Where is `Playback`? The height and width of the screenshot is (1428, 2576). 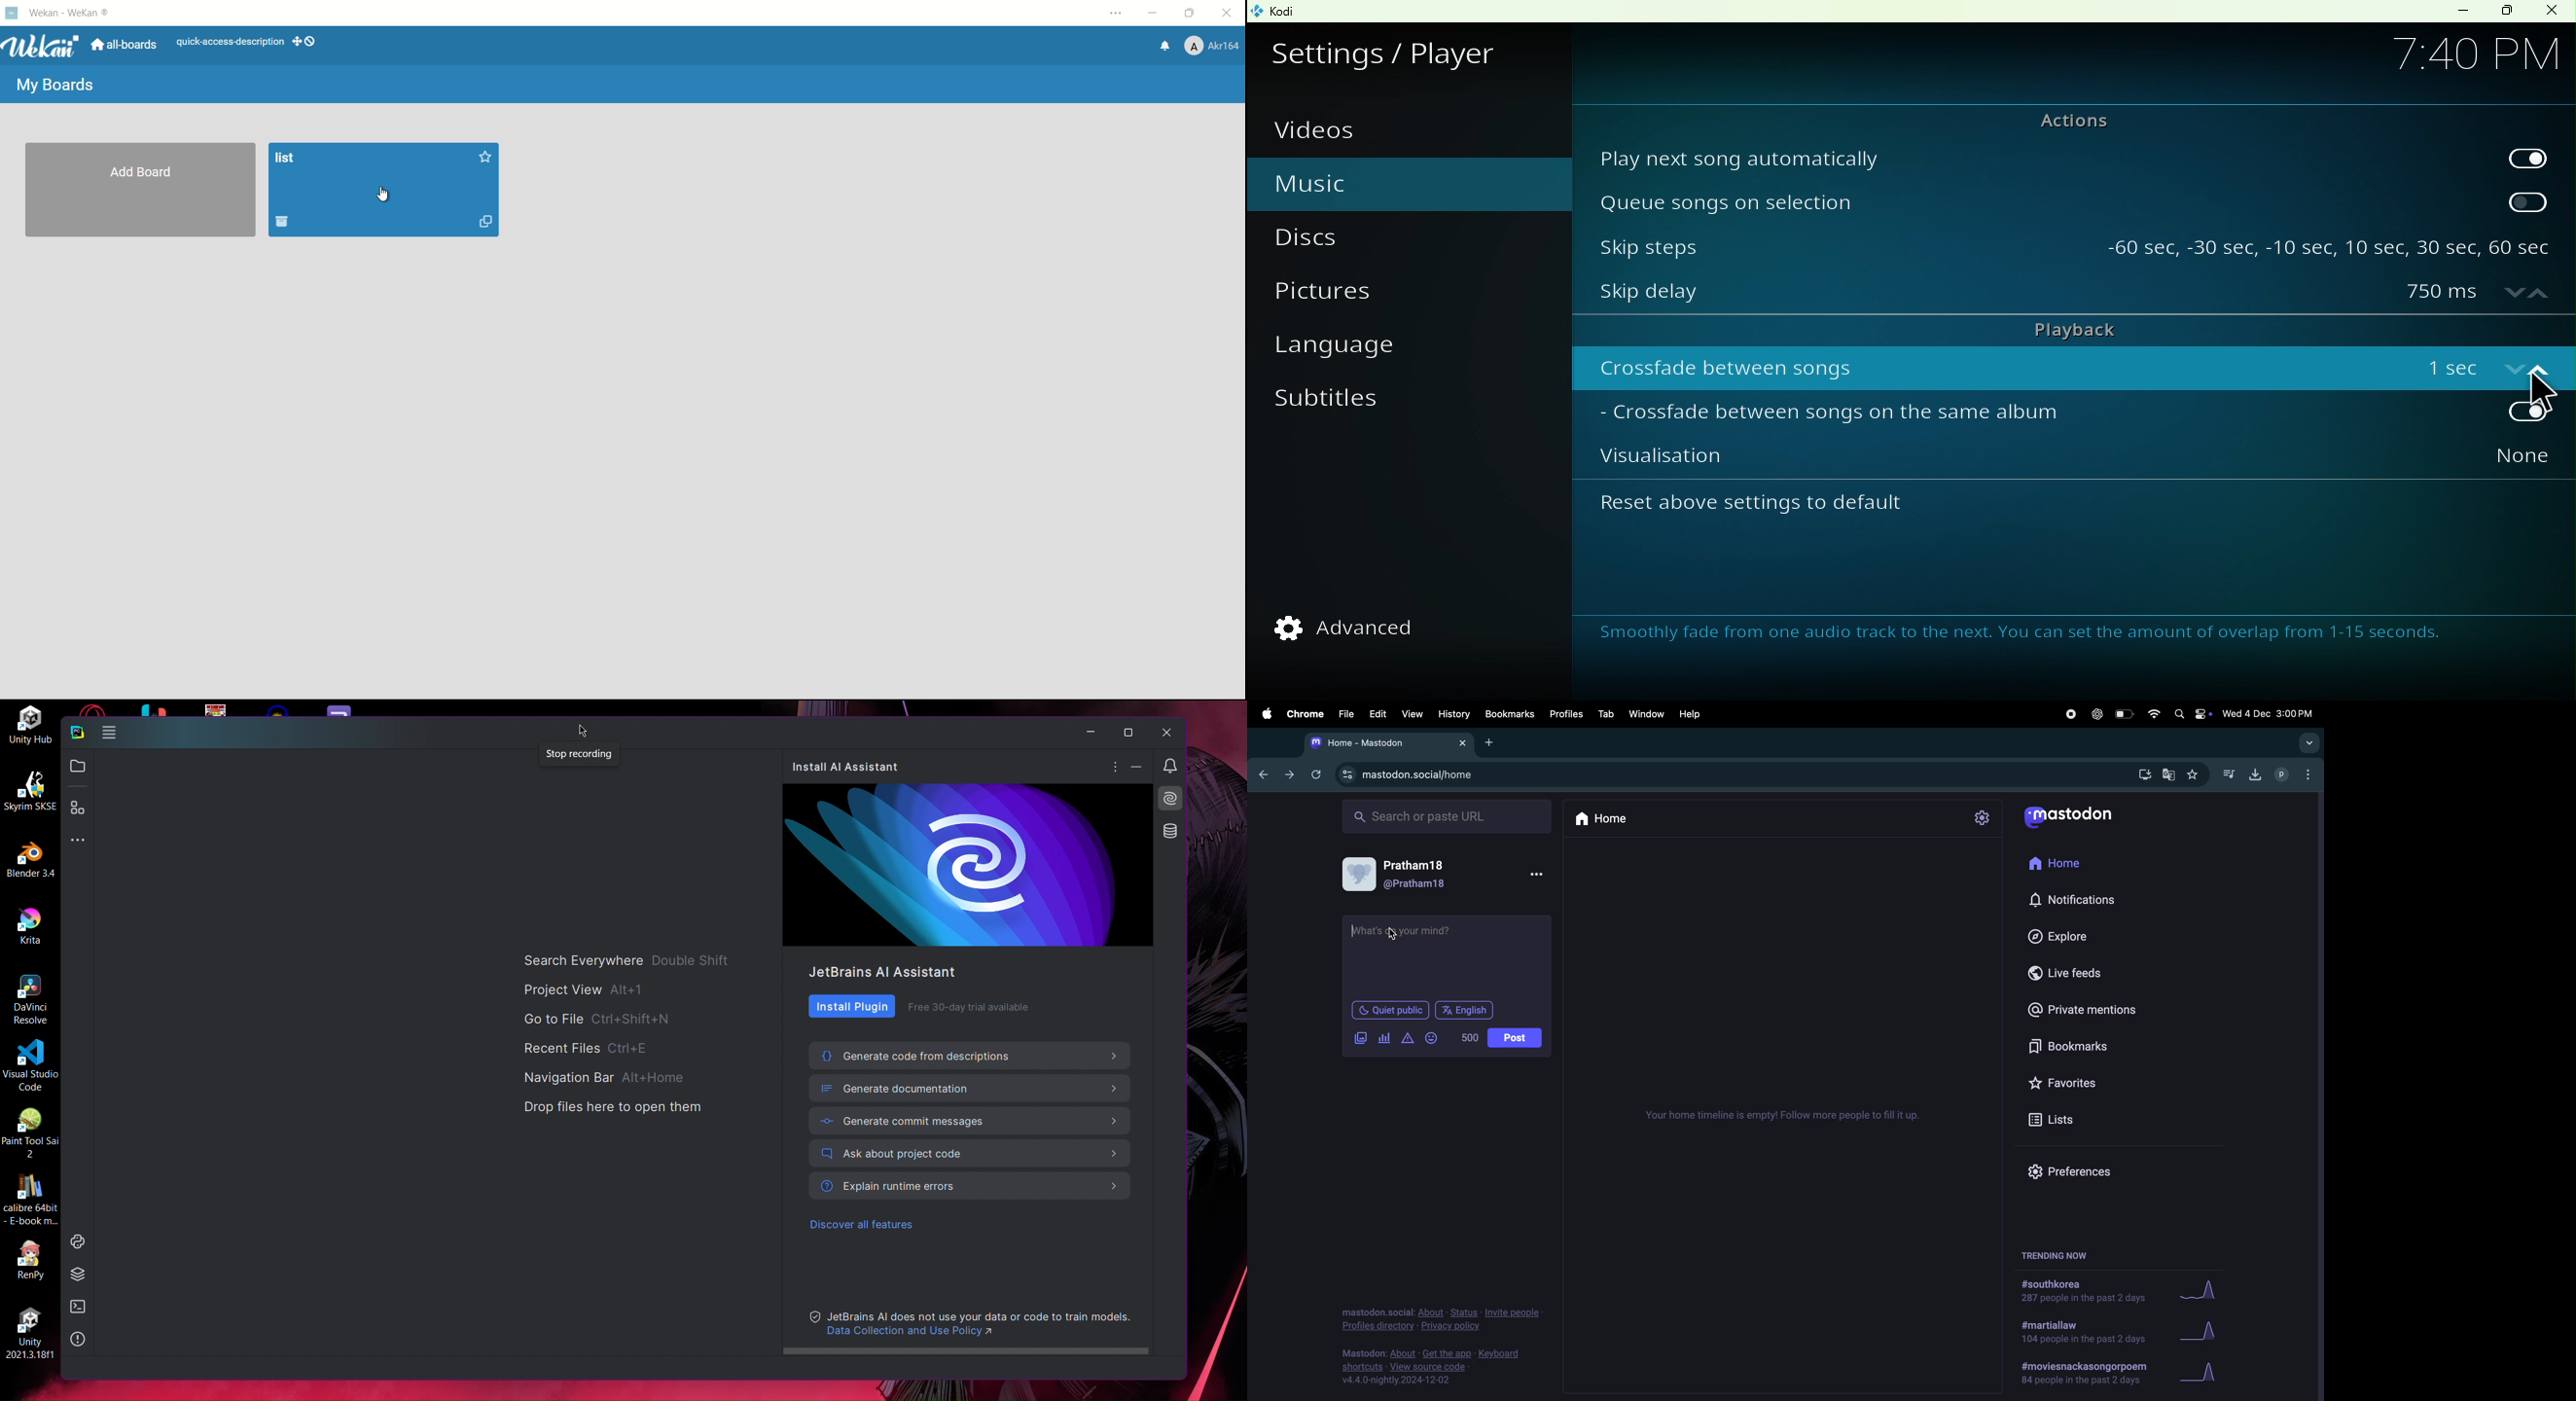 Playback is located at coordinates (2070, 328).